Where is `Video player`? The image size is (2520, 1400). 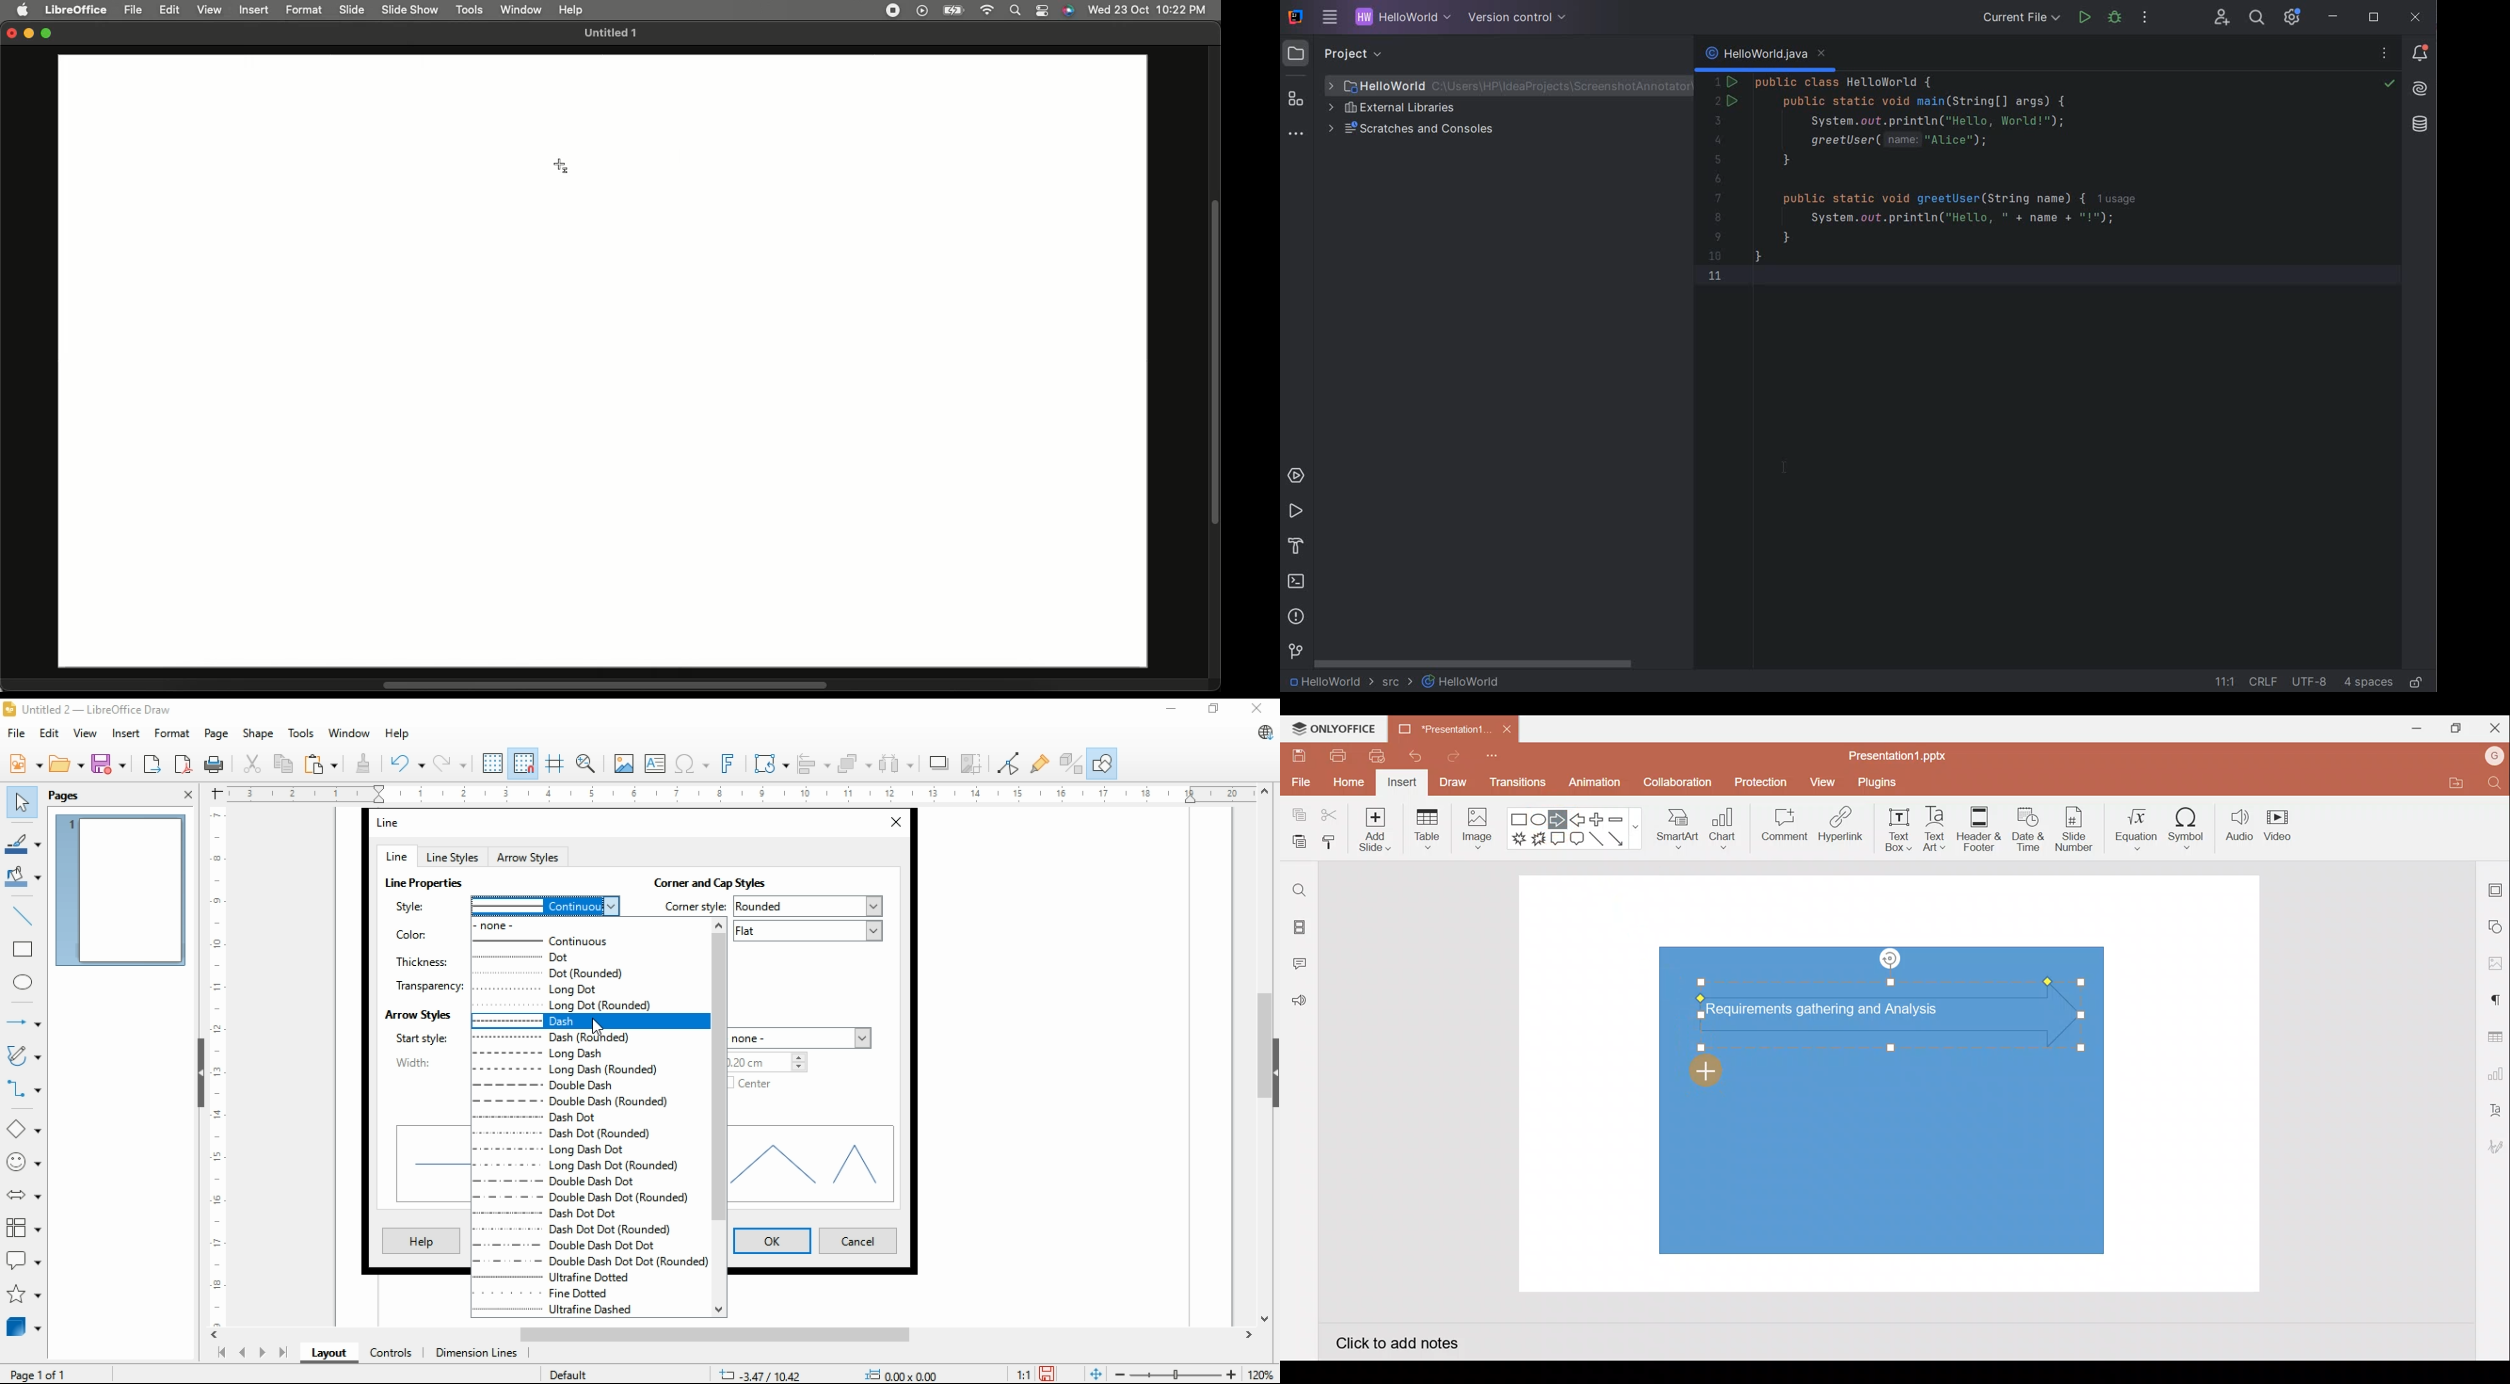
Video player is located at coordinates (920, 11).